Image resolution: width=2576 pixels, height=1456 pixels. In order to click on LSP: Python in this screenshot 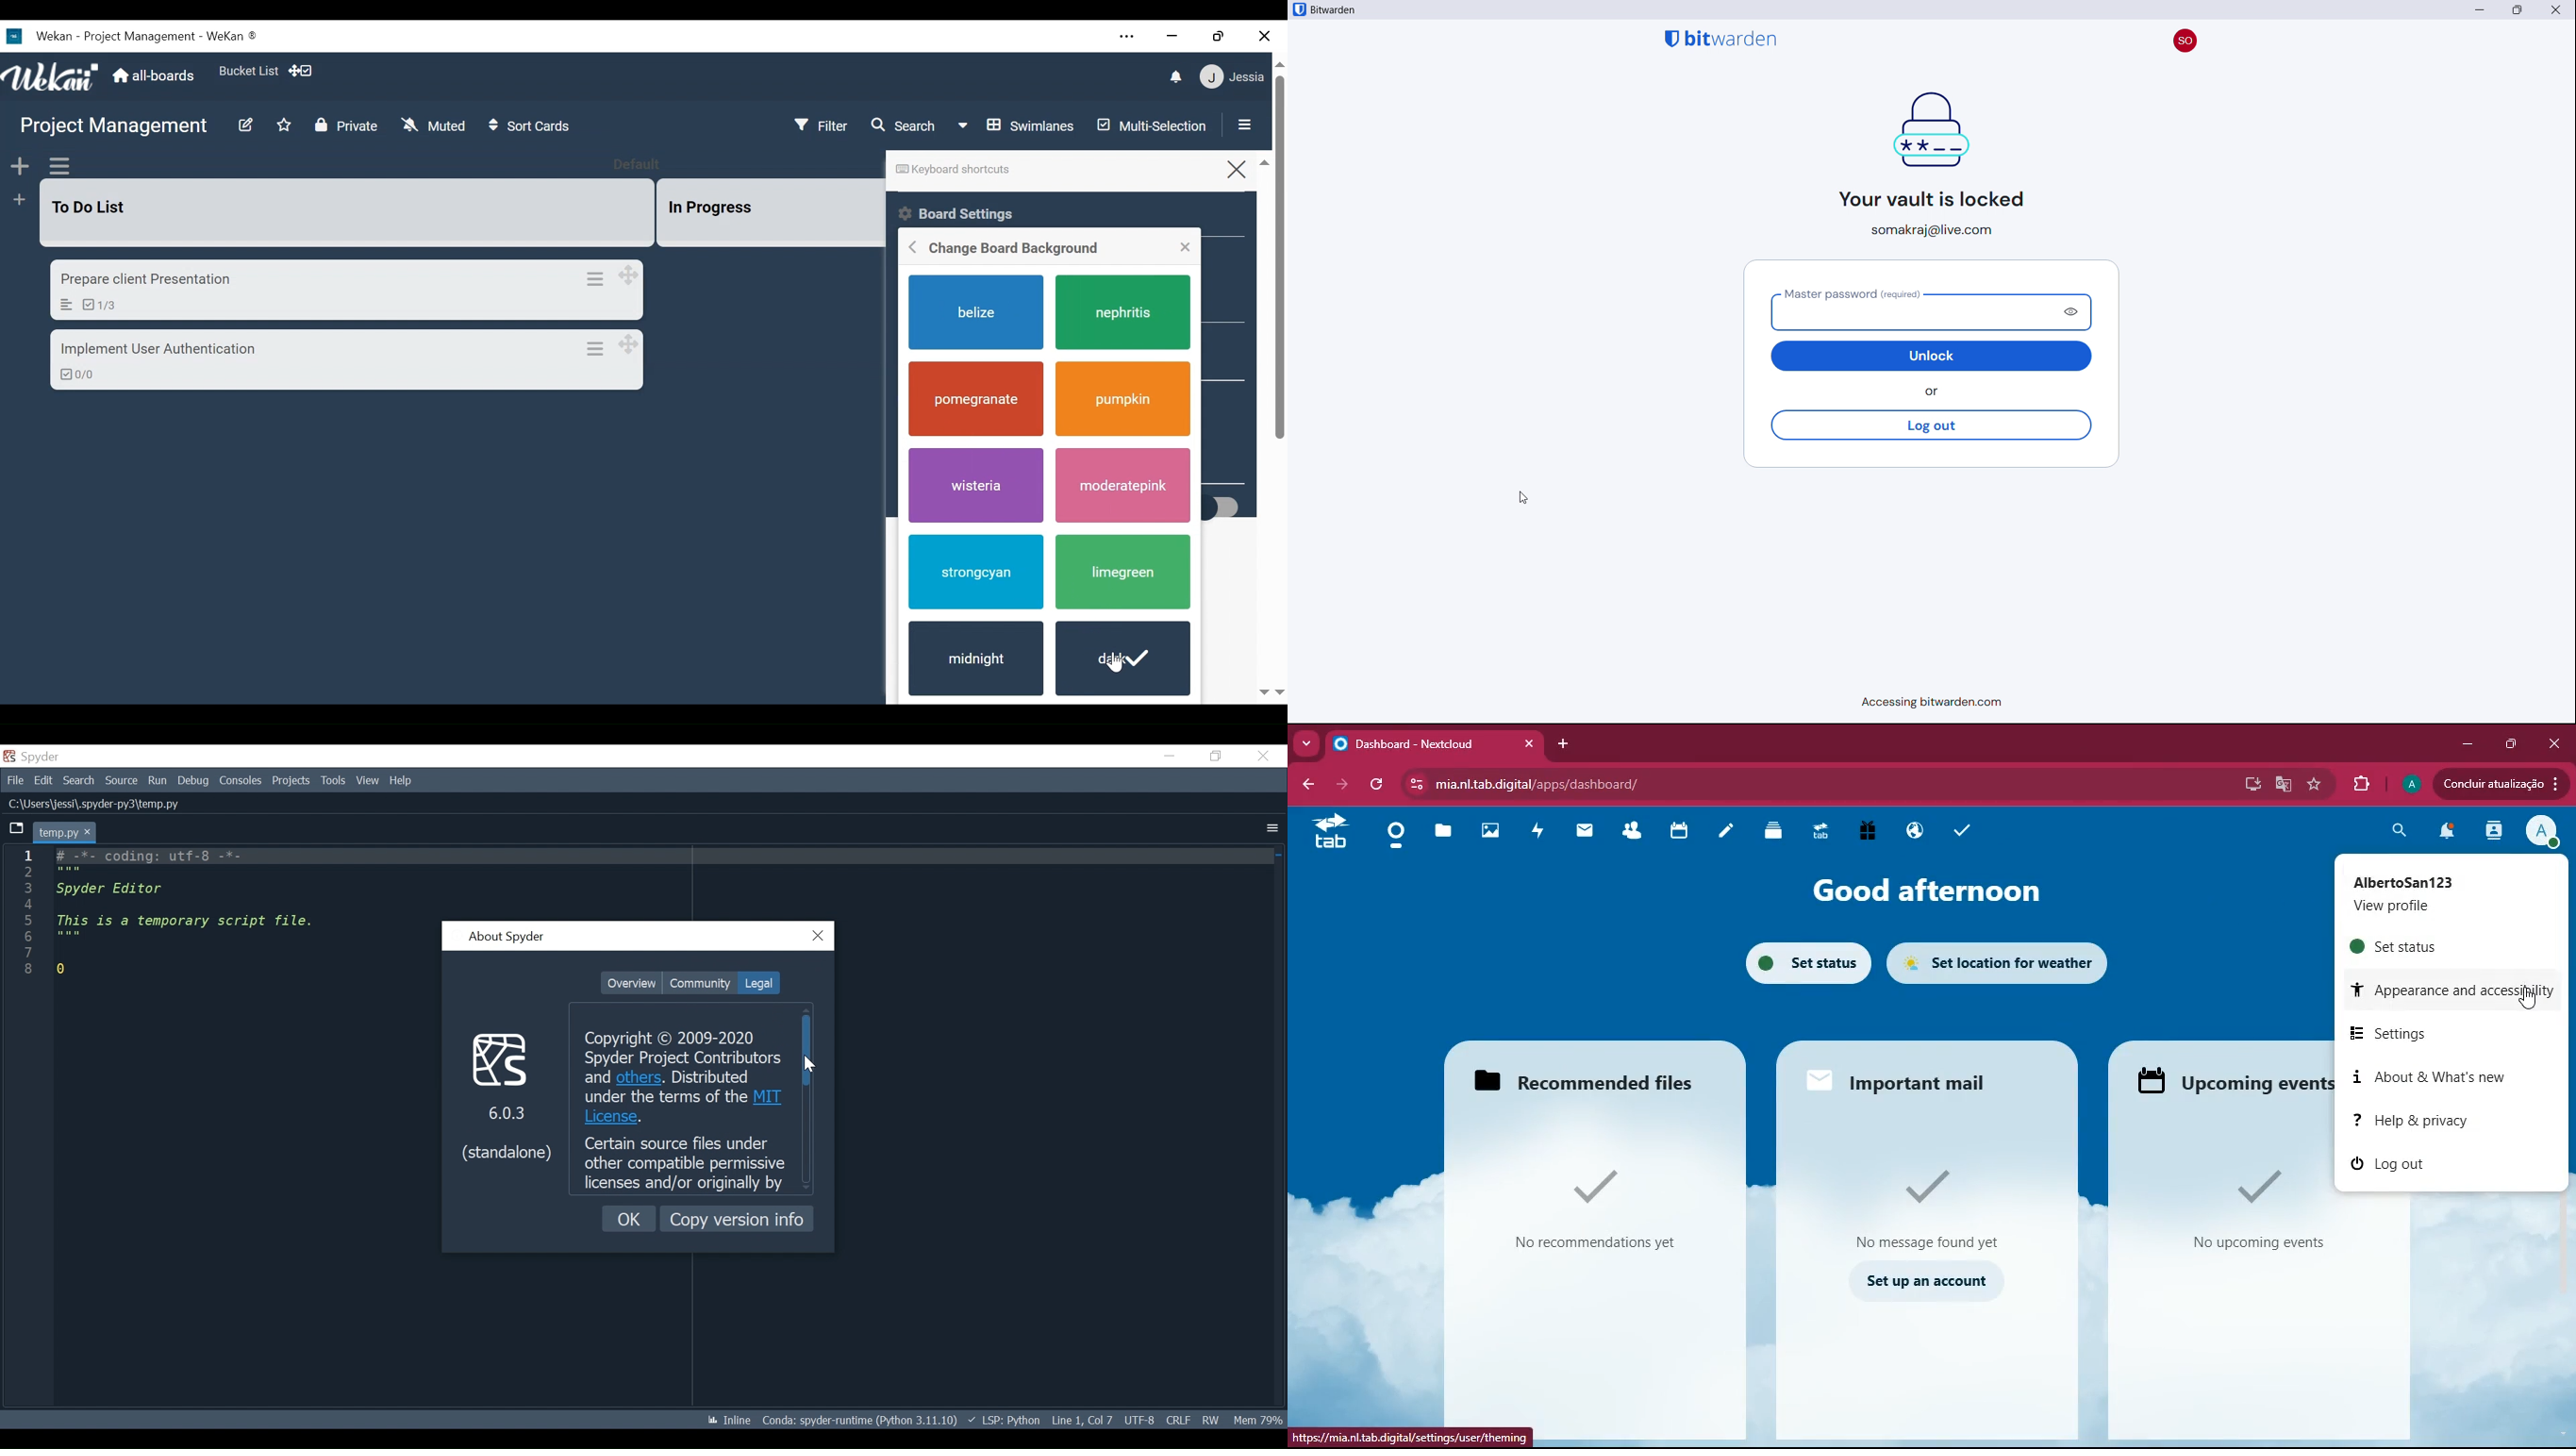, I will do `click(1004, 1421)`.